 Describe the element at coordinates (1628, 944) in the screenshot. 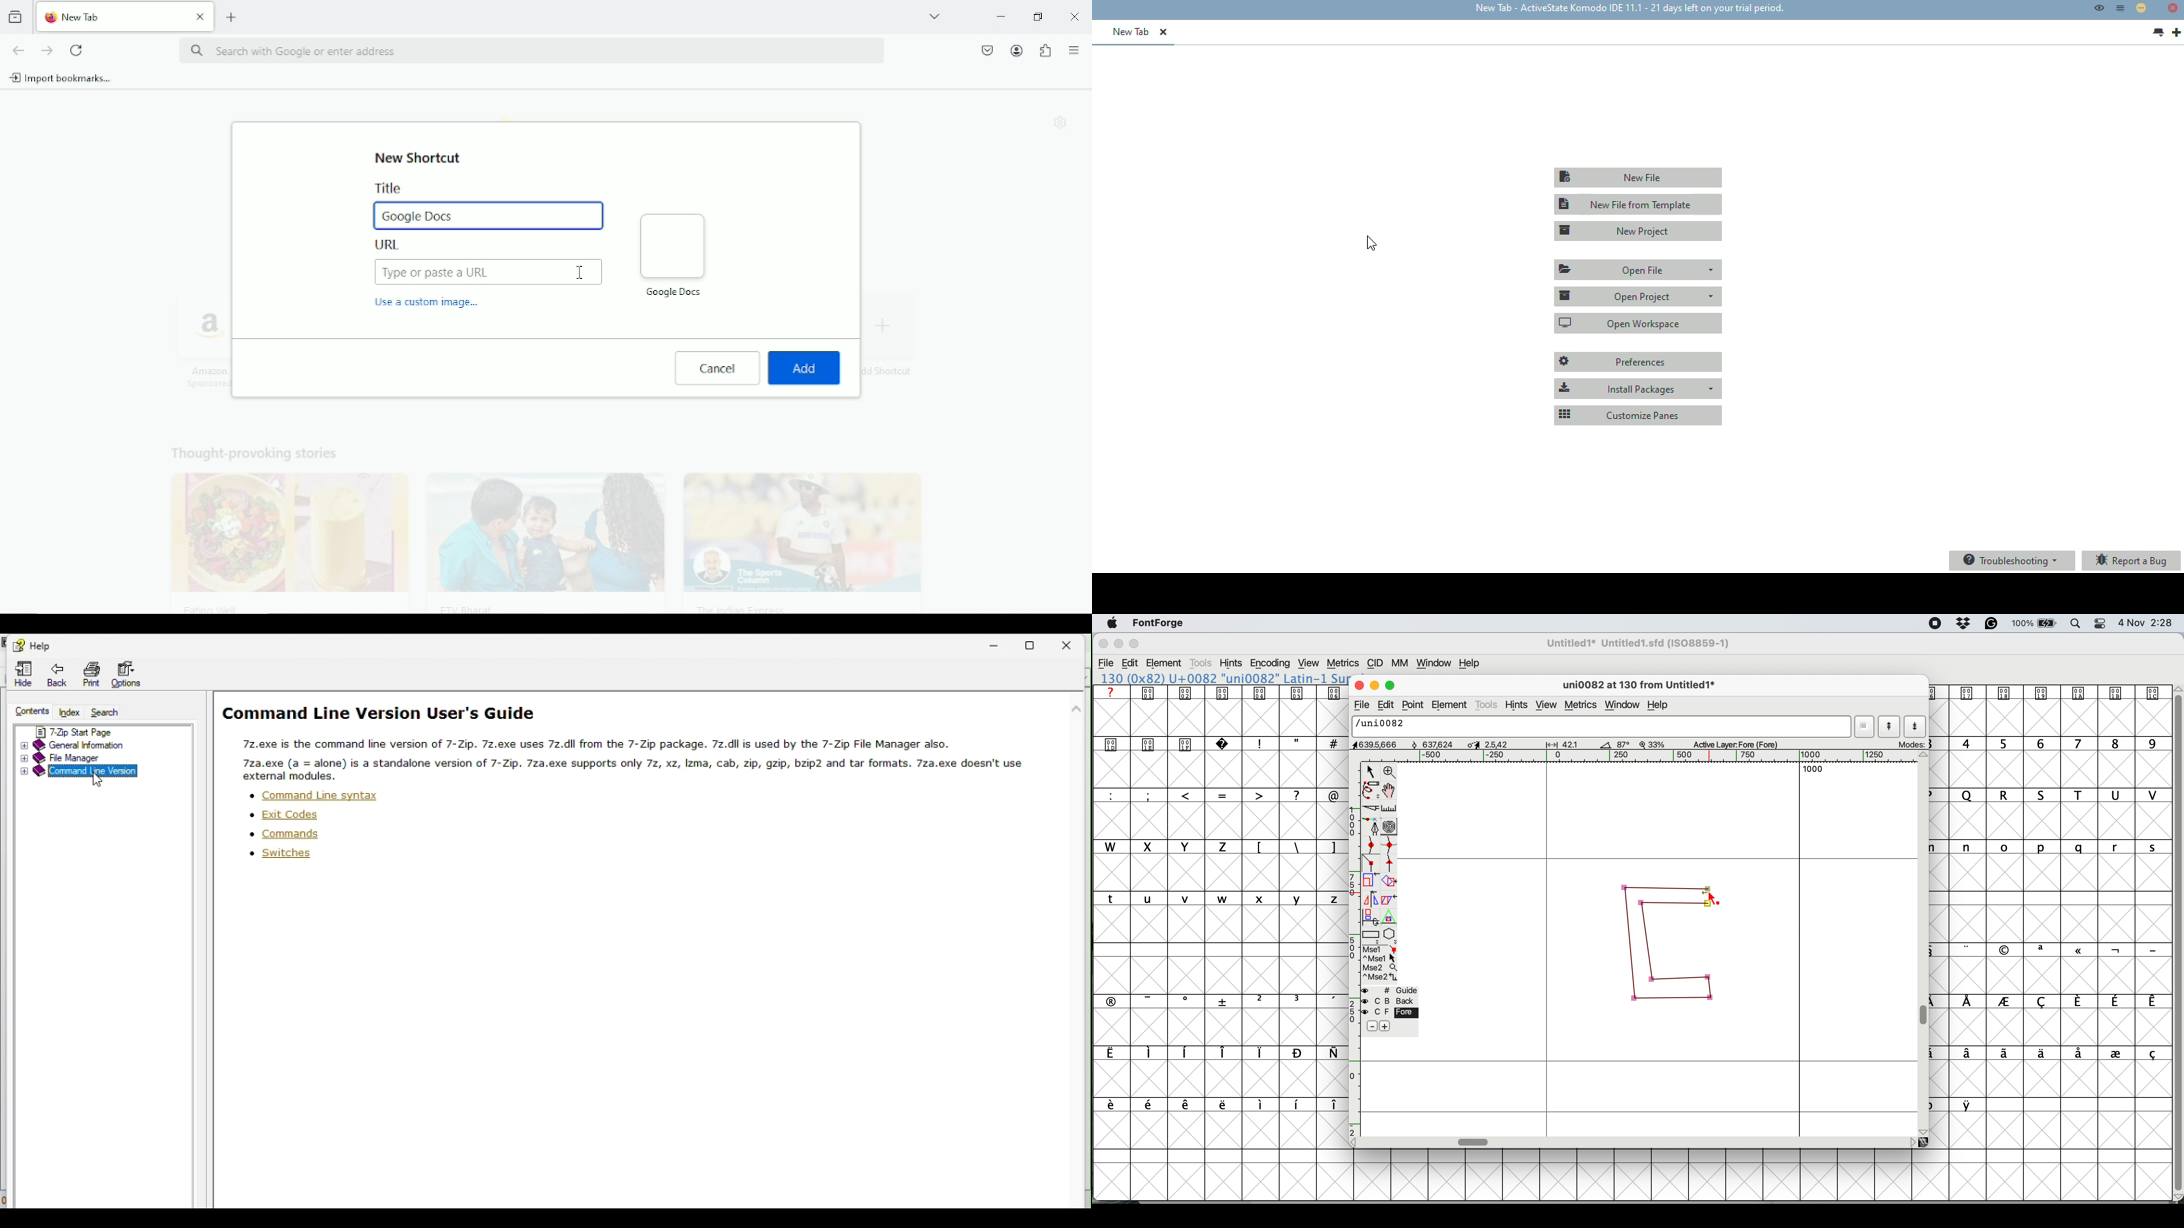

I see `corner points connected` at that location.